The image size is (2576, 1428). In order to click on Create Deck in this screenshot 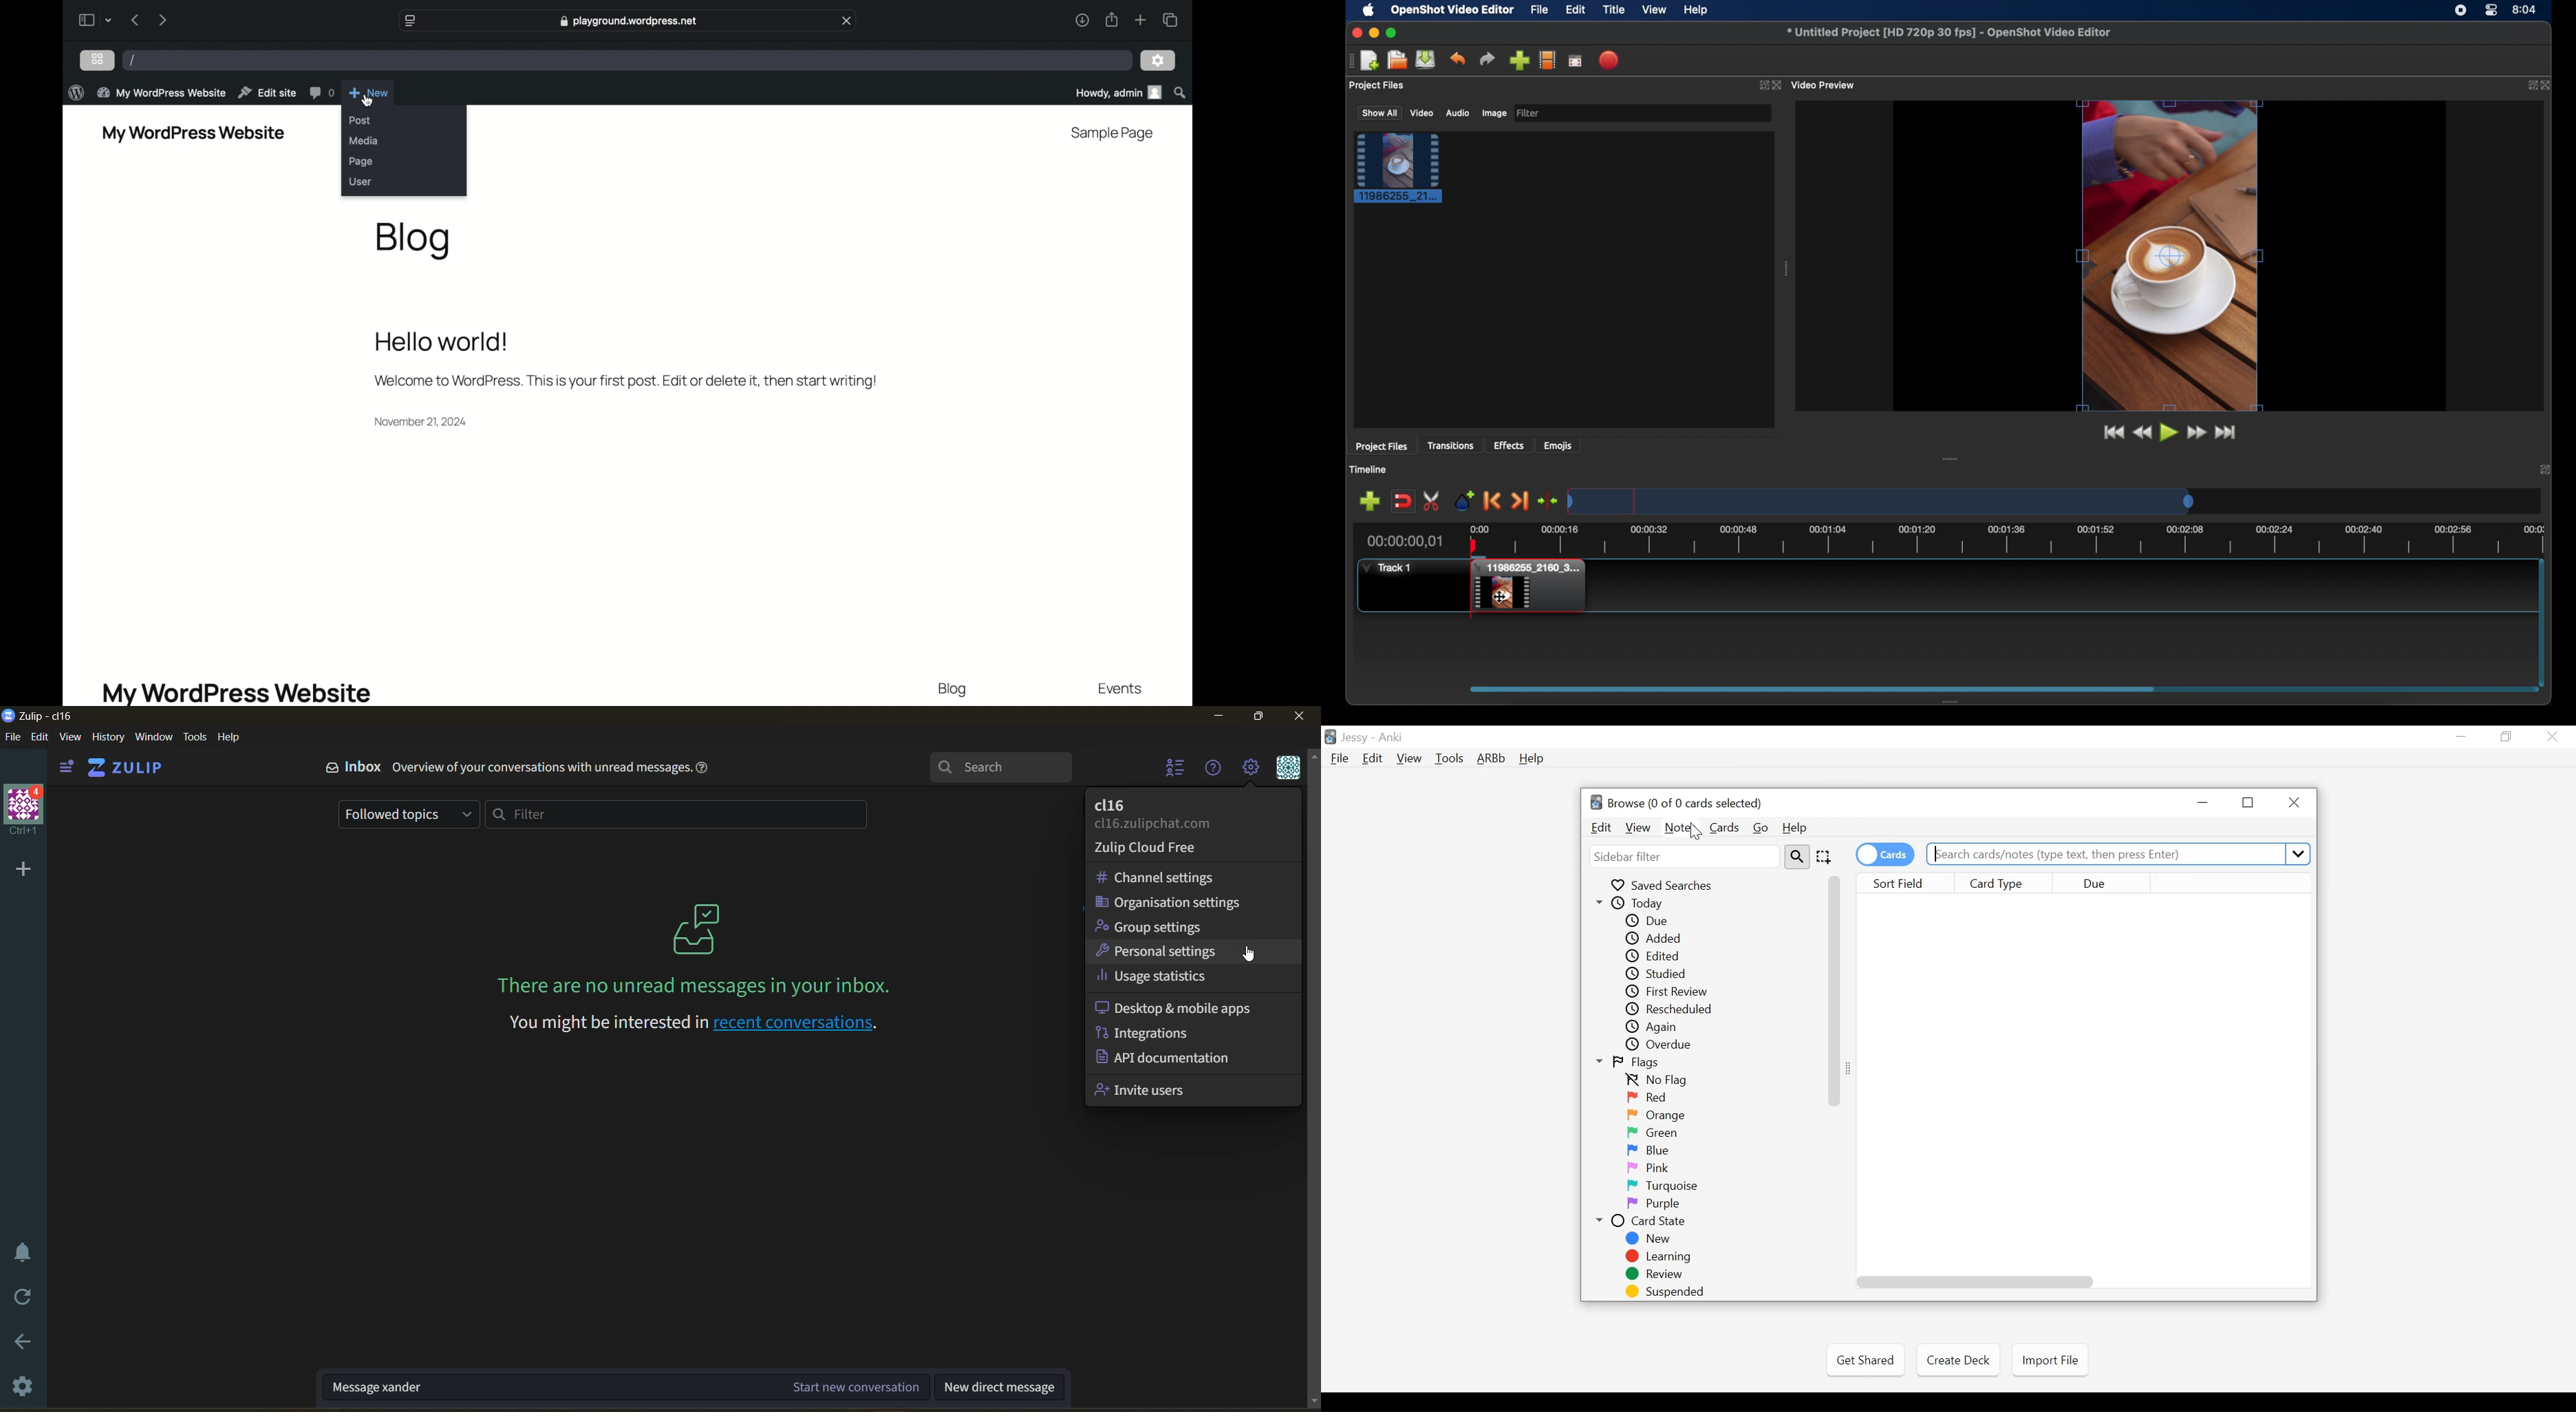, I will do `click(1956, 1359)`.